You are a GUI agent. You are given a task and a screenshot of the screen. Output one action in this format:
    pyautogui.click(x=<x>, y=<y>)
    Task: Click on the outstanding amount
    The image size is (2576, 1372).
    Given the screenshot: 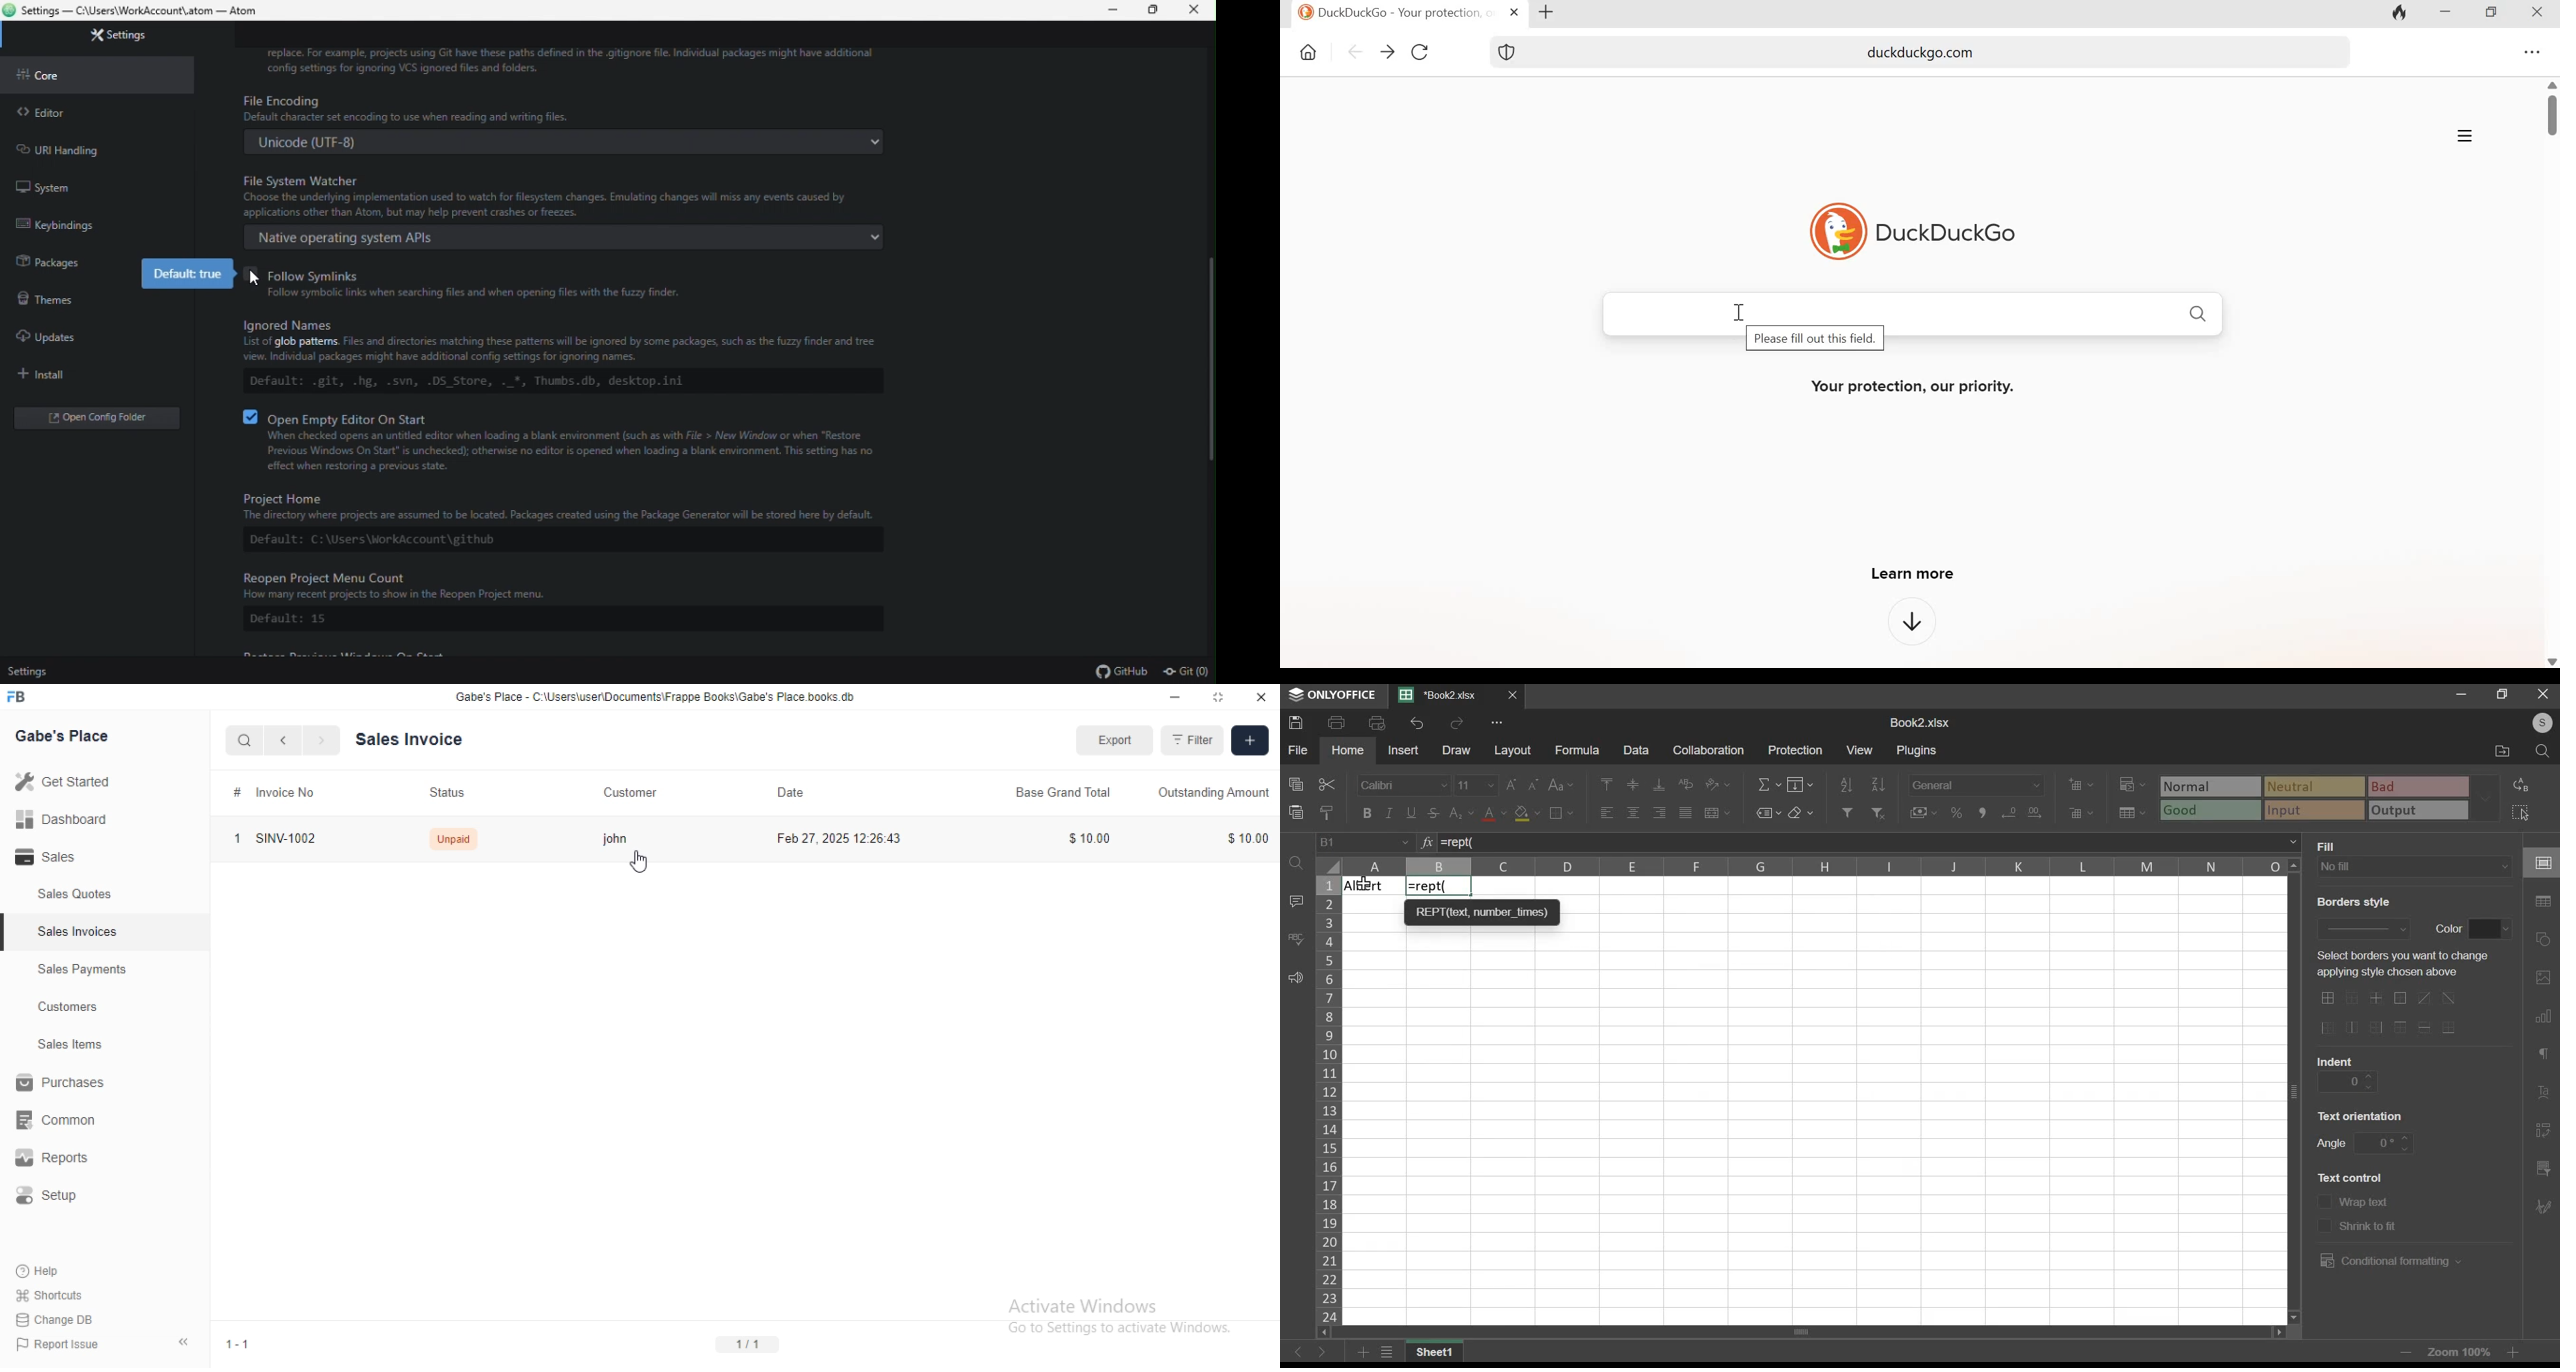 What is the action you would take?
    pyautogui.click(x=1214, y=793)
    